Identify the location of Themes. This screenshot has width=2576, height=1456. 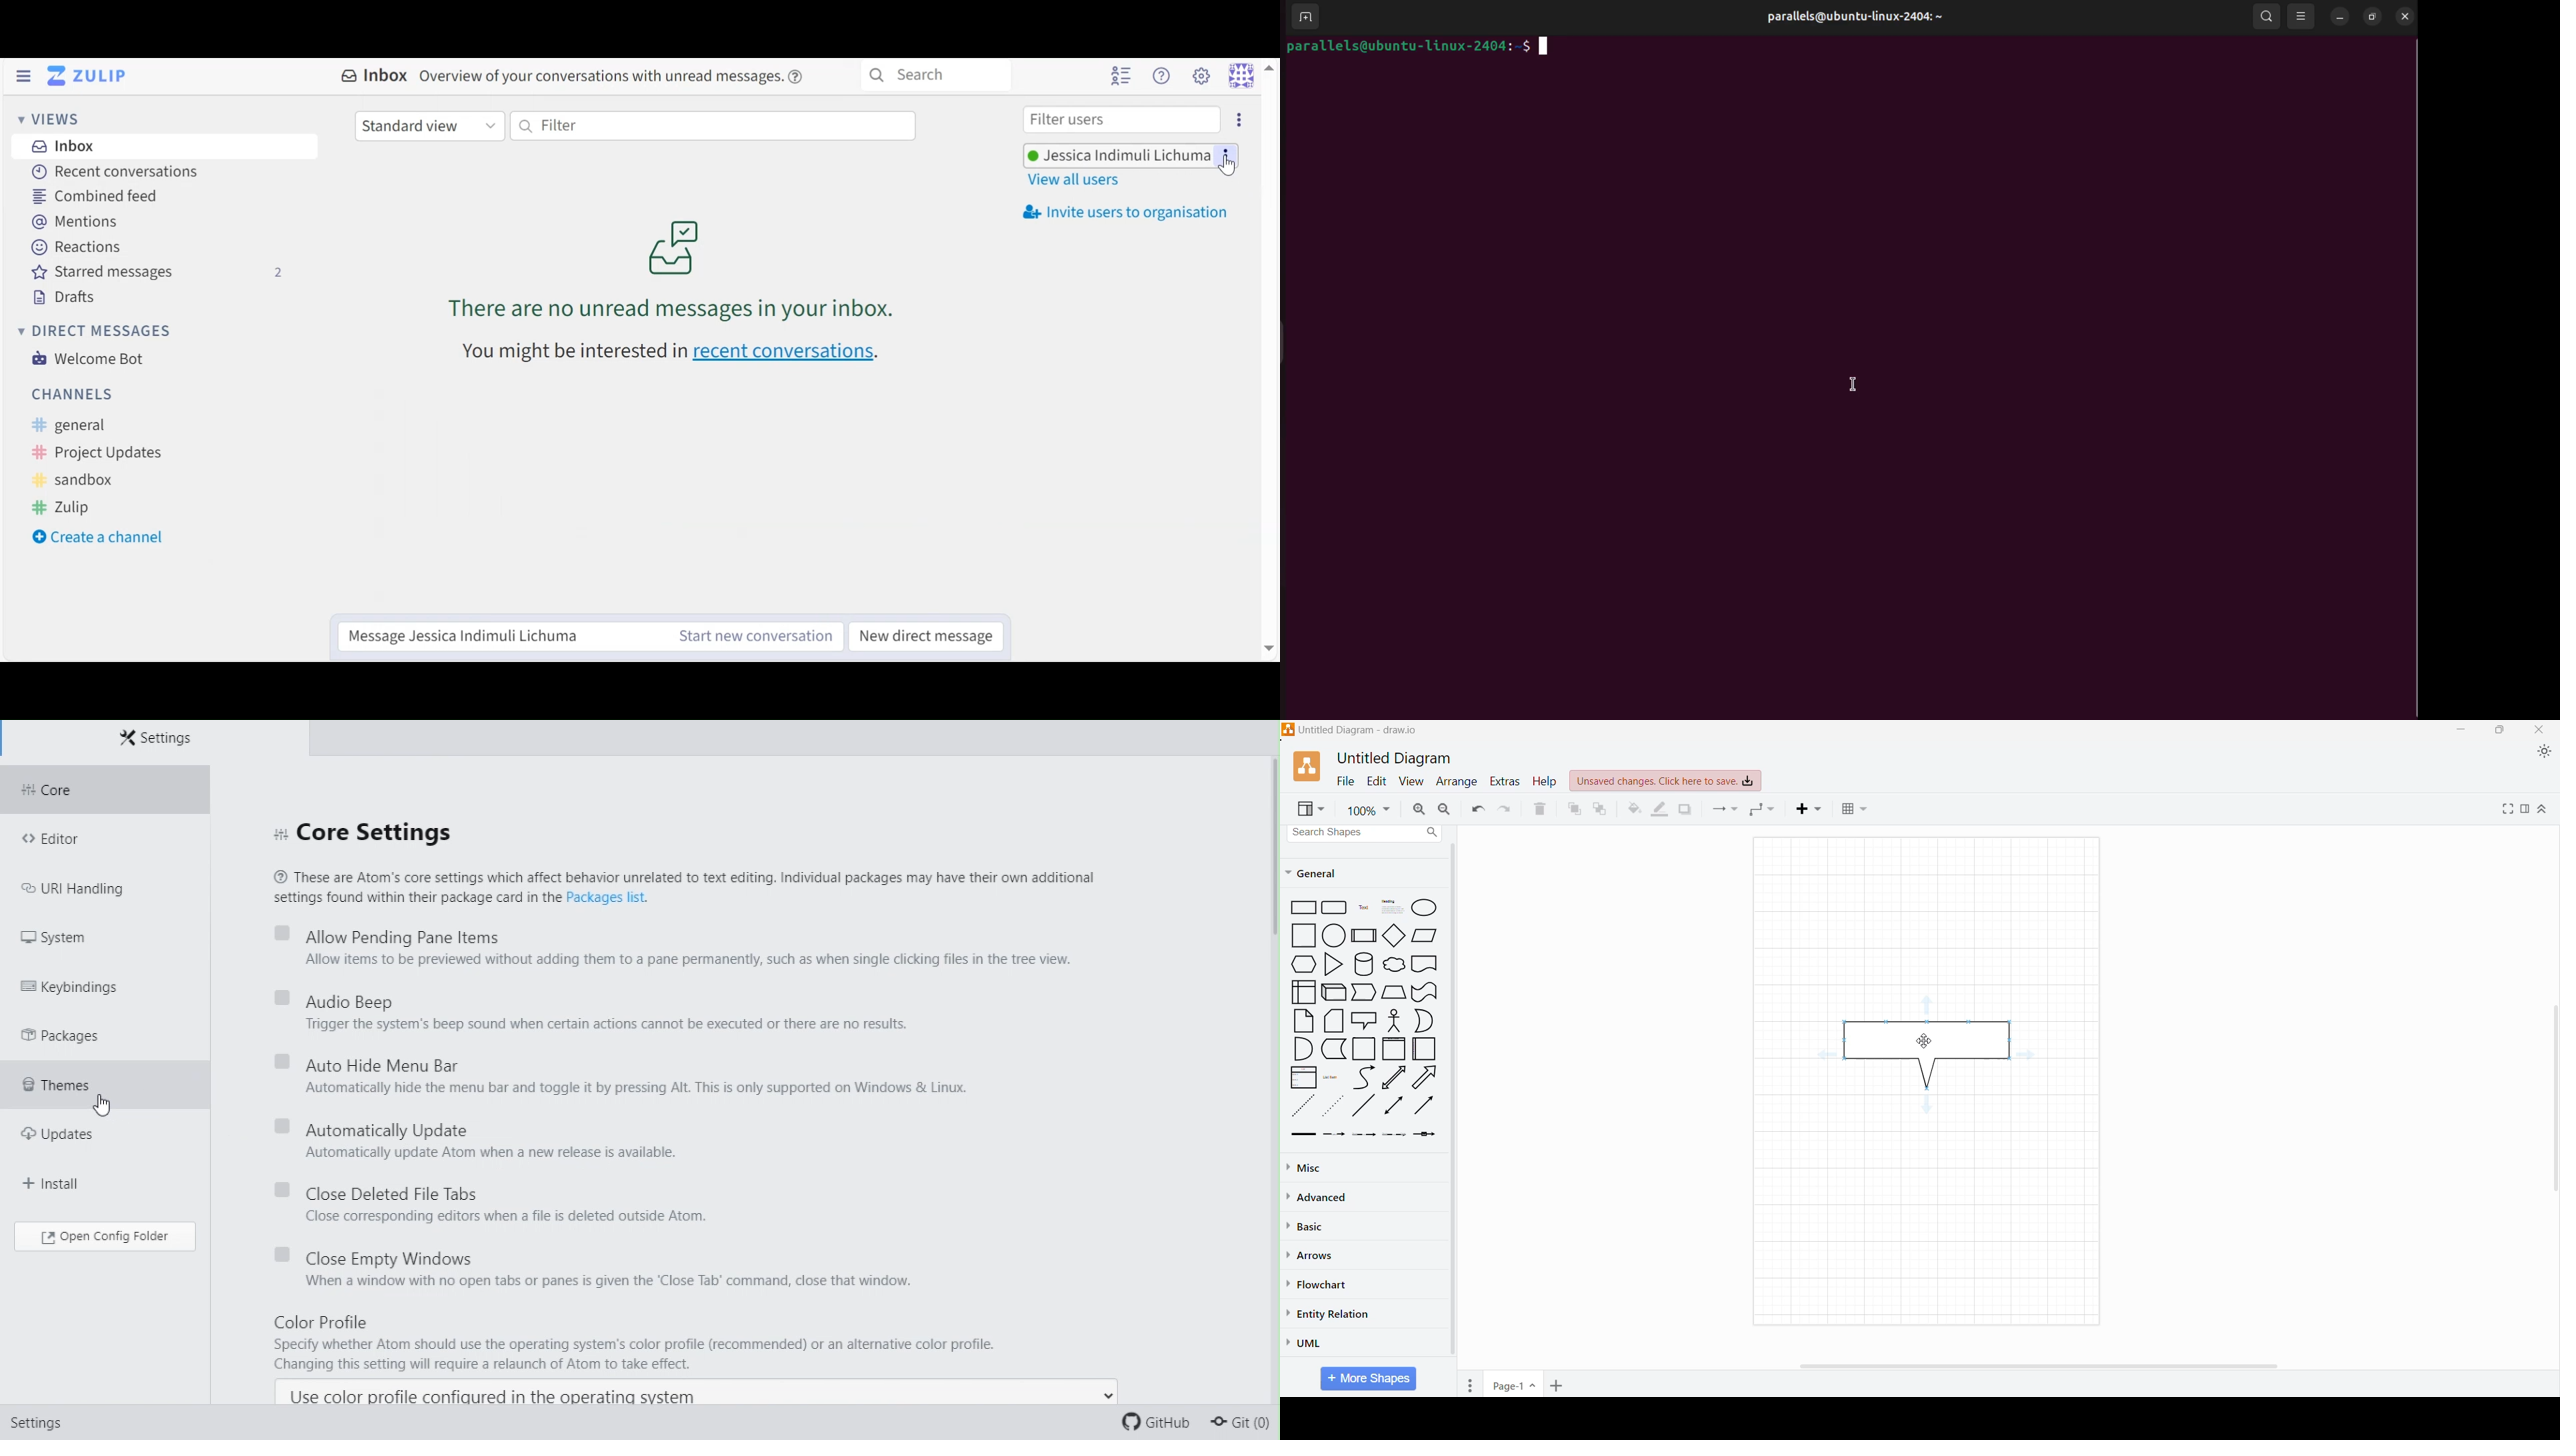
(105, 1079).